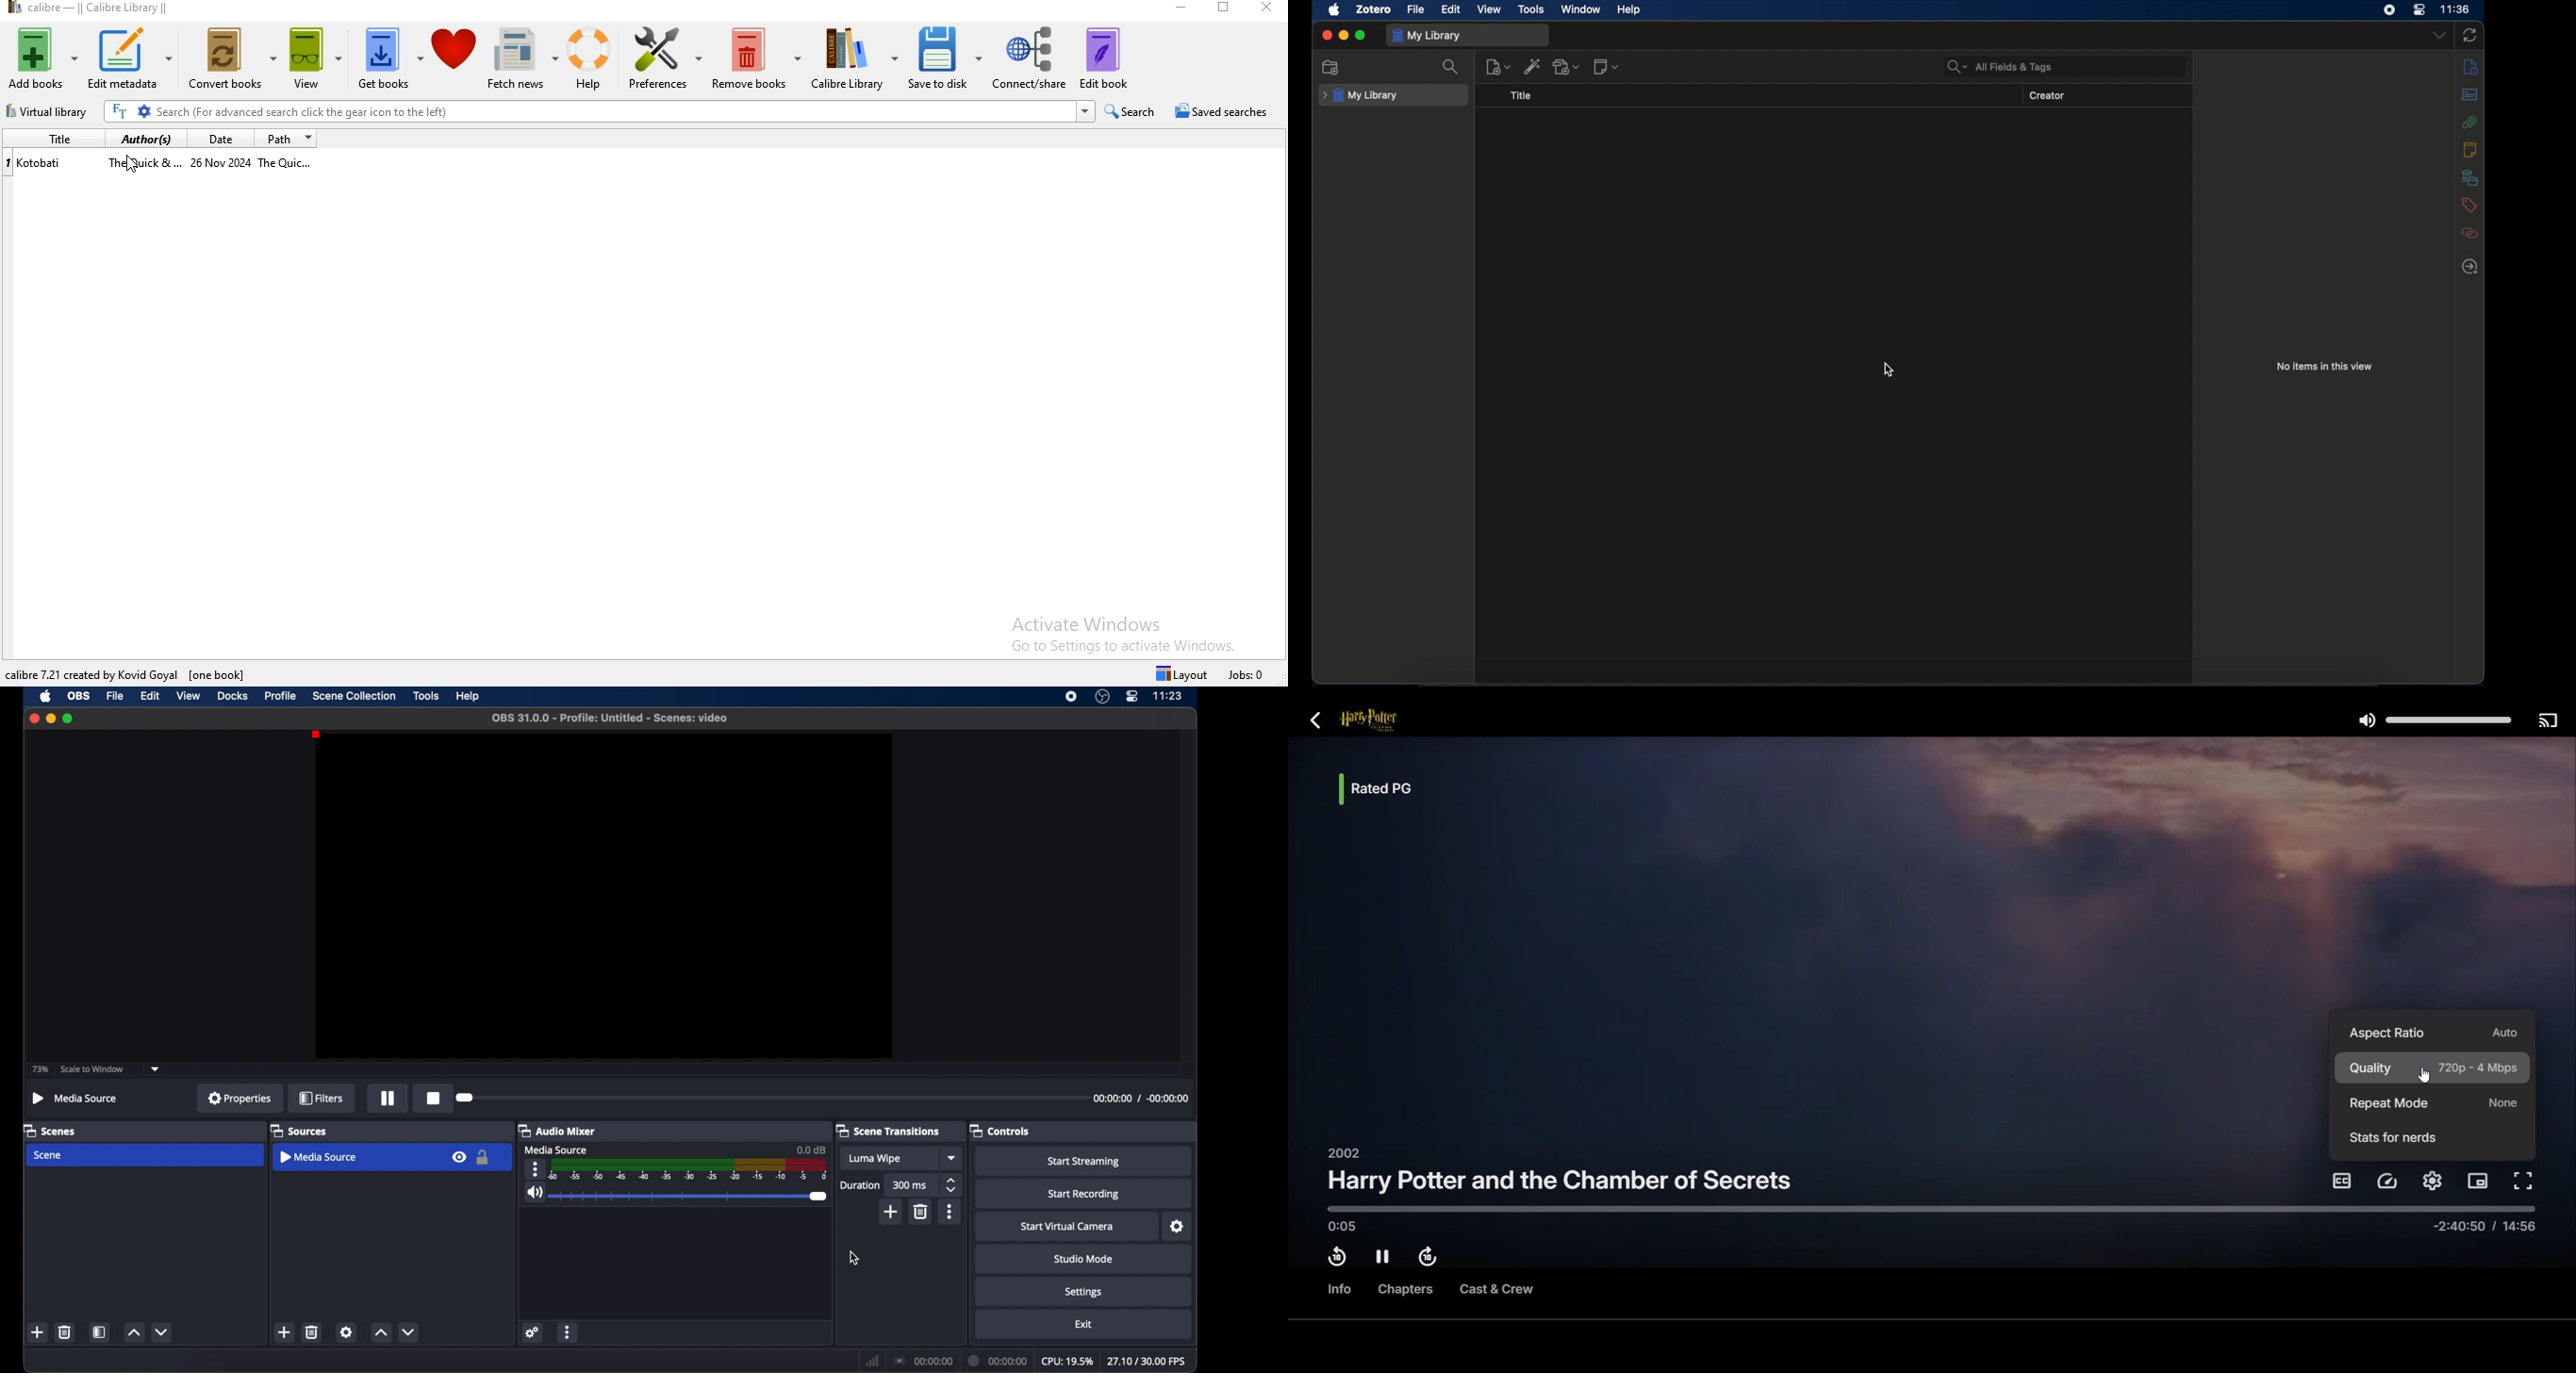 Image resolution: width=2576 pixels, height=1400 pixels. What do you see at coordinates (2471, 150) in the screenshot?
I see `notes` at bounding box center [2471, 150].